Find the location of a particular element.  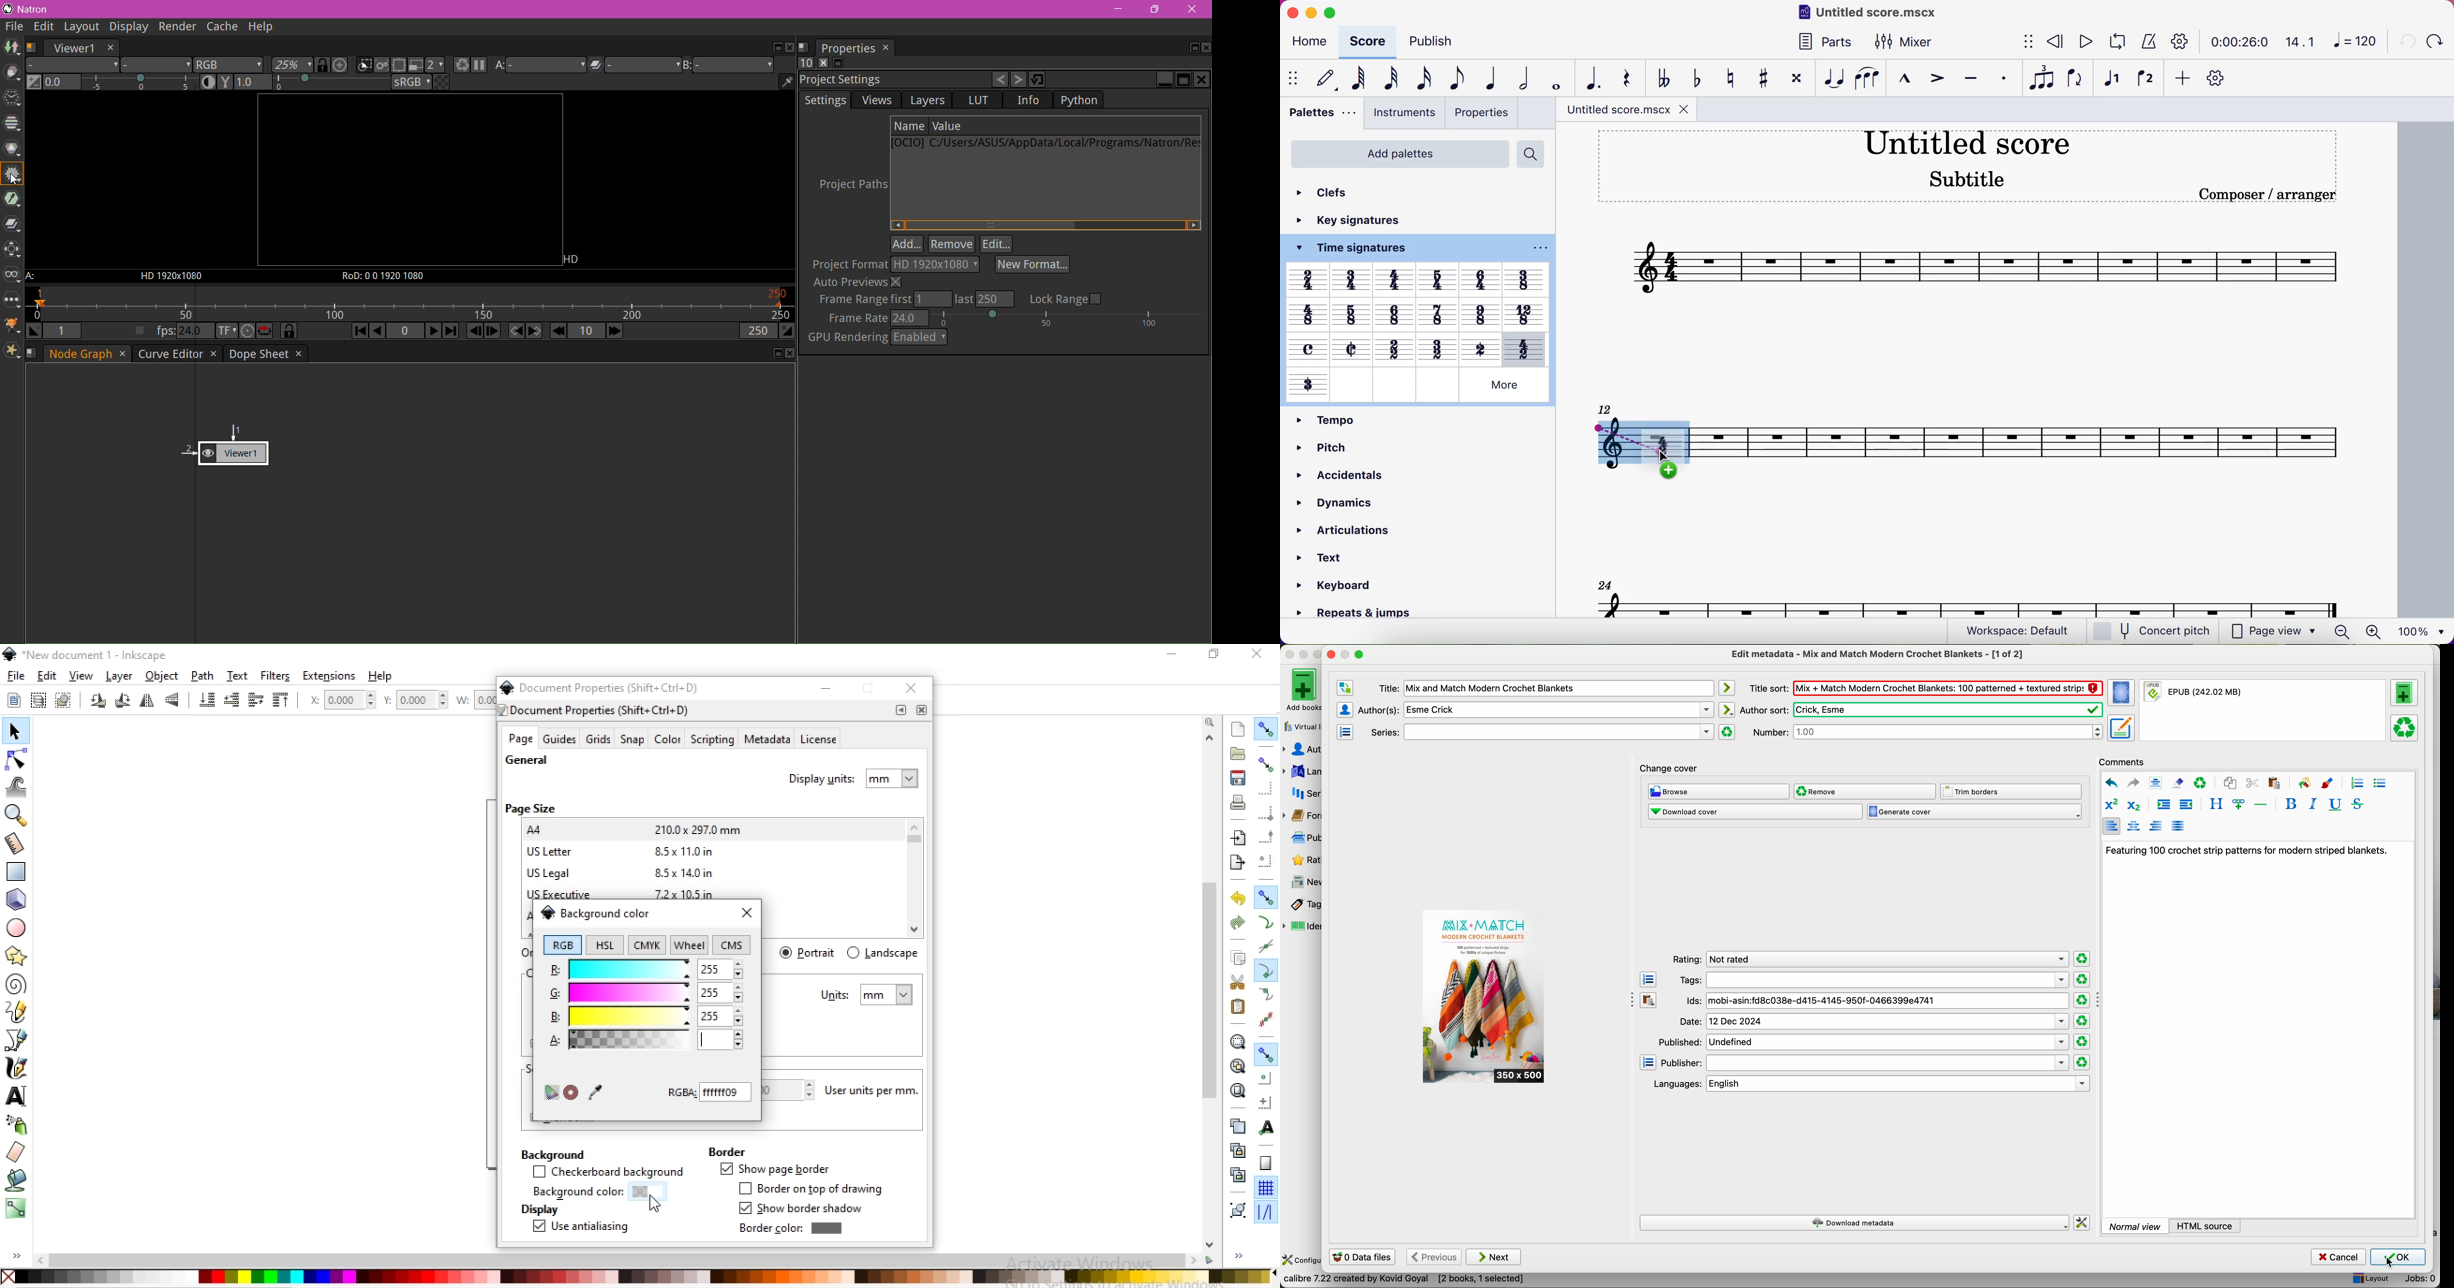

flip vertically is located at coordinates (173, 701).